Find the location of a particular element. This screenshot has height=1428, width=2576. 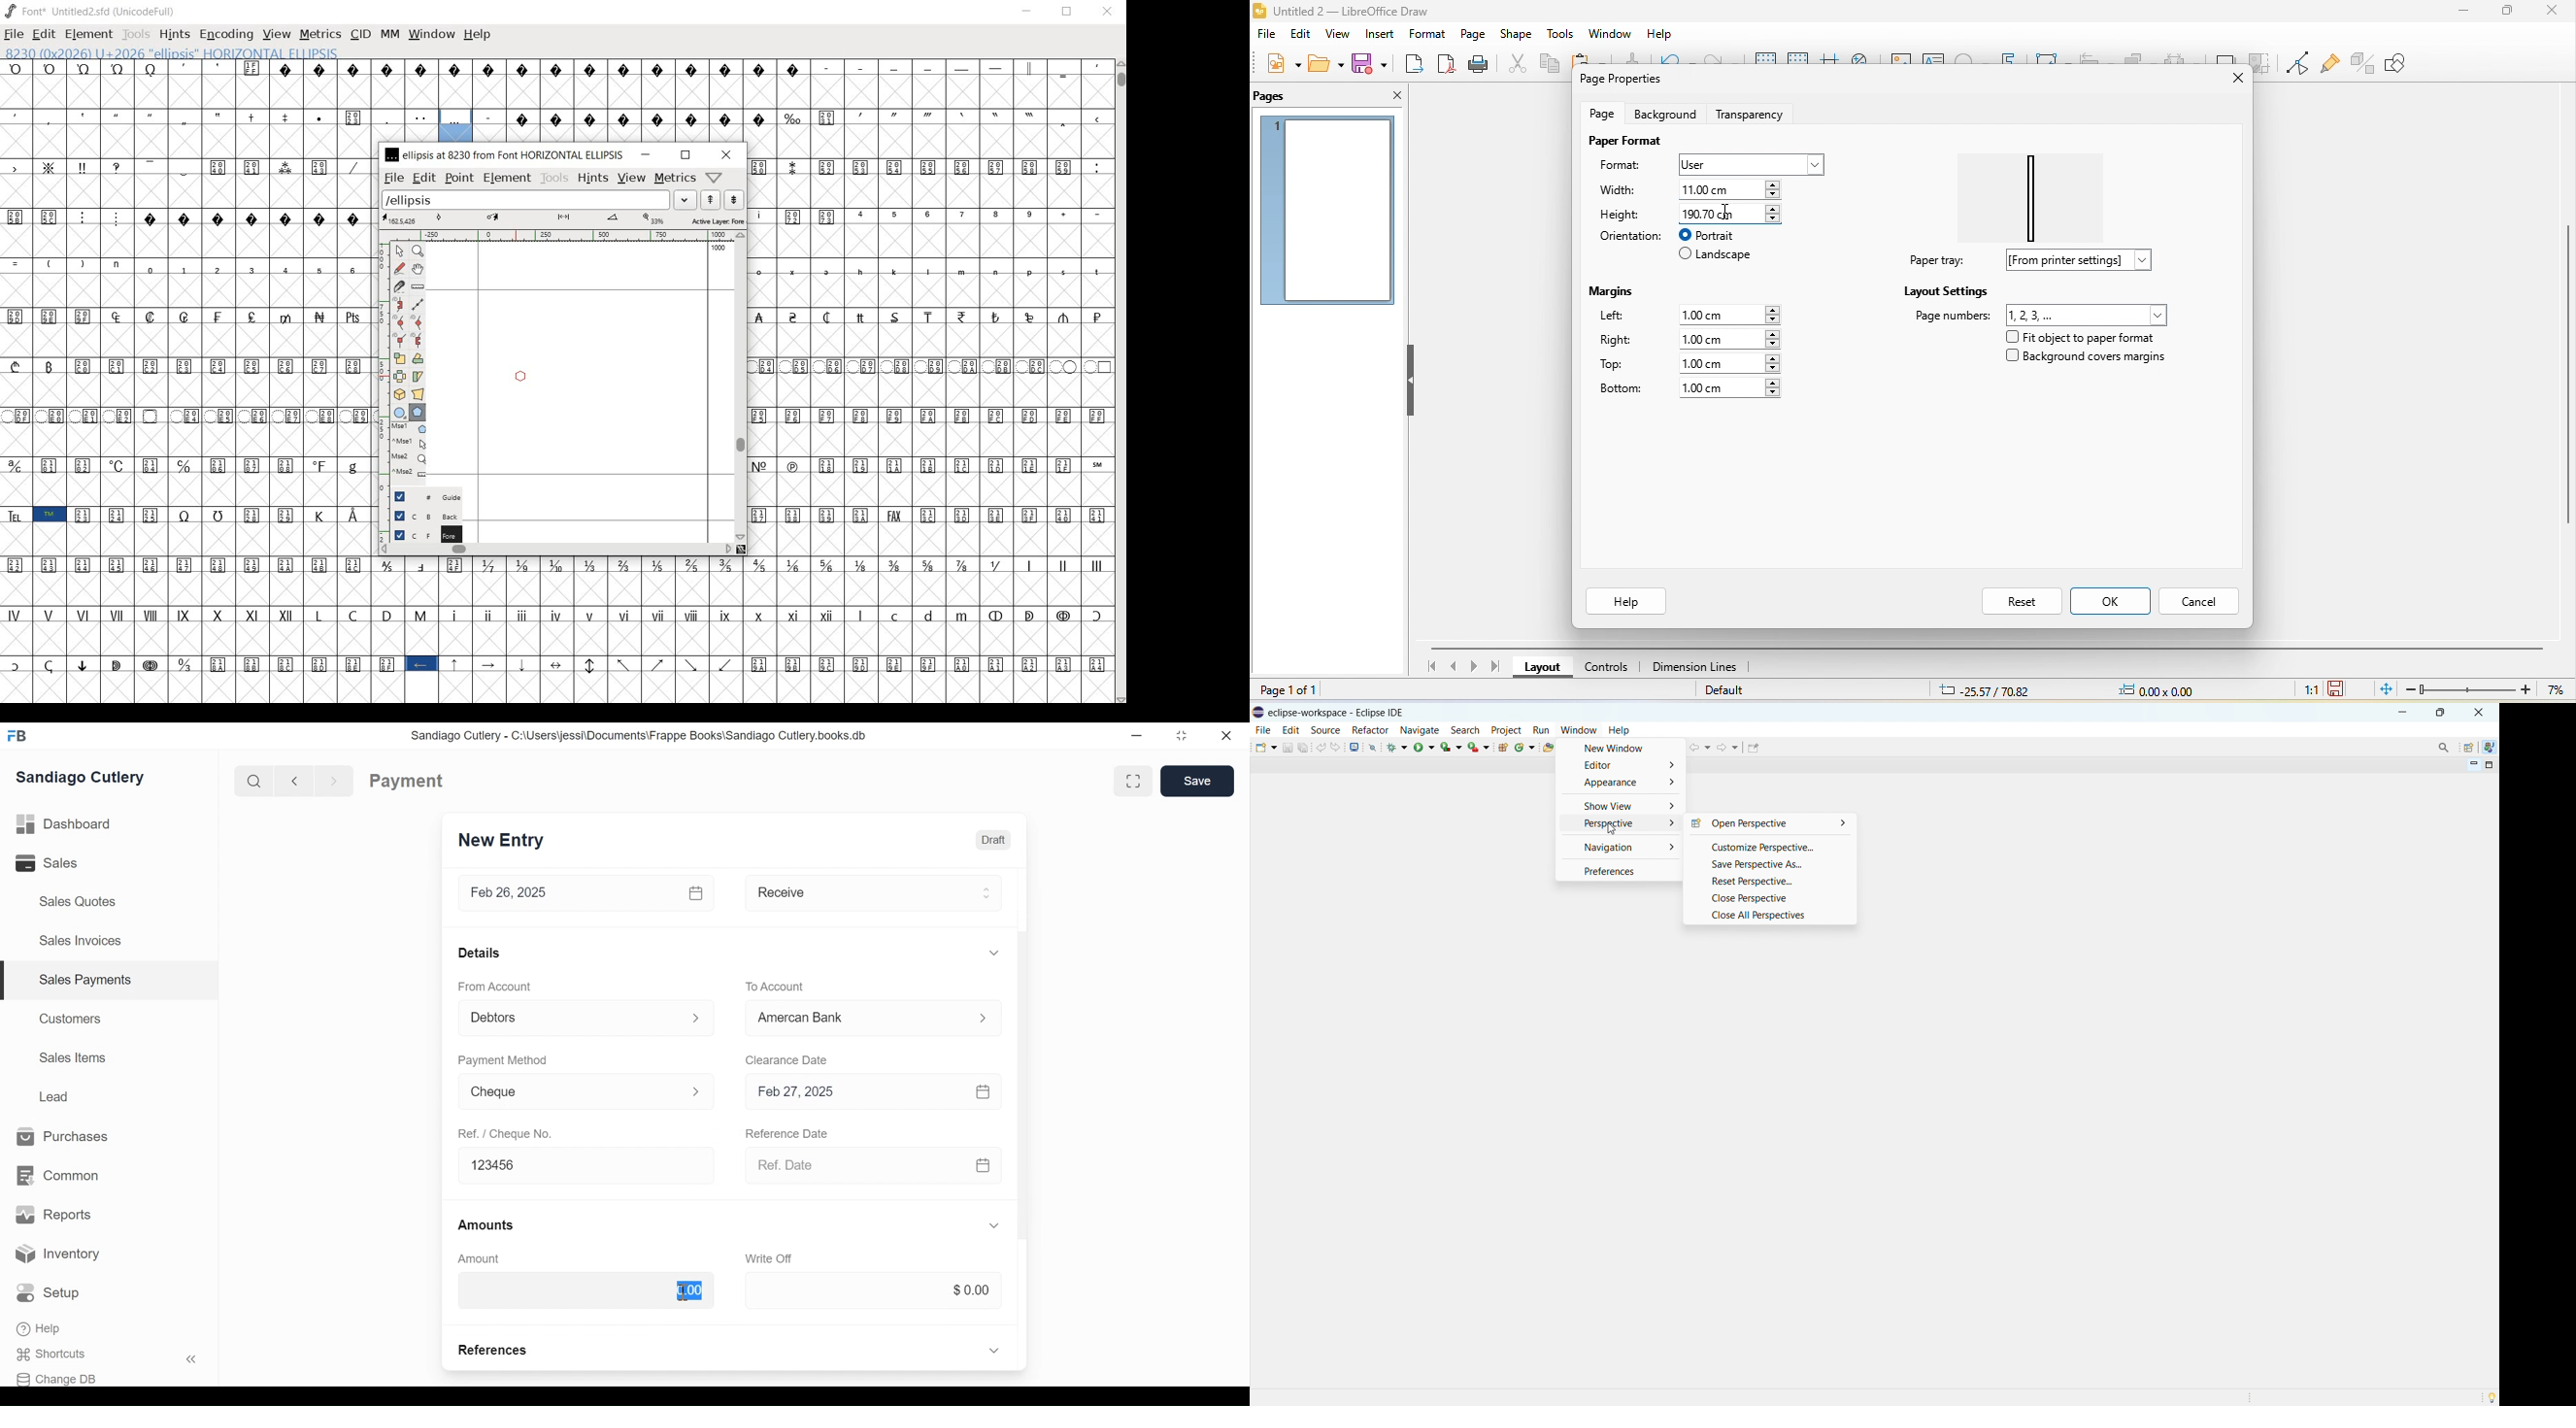

To Account is located at coordinates (775, 986).